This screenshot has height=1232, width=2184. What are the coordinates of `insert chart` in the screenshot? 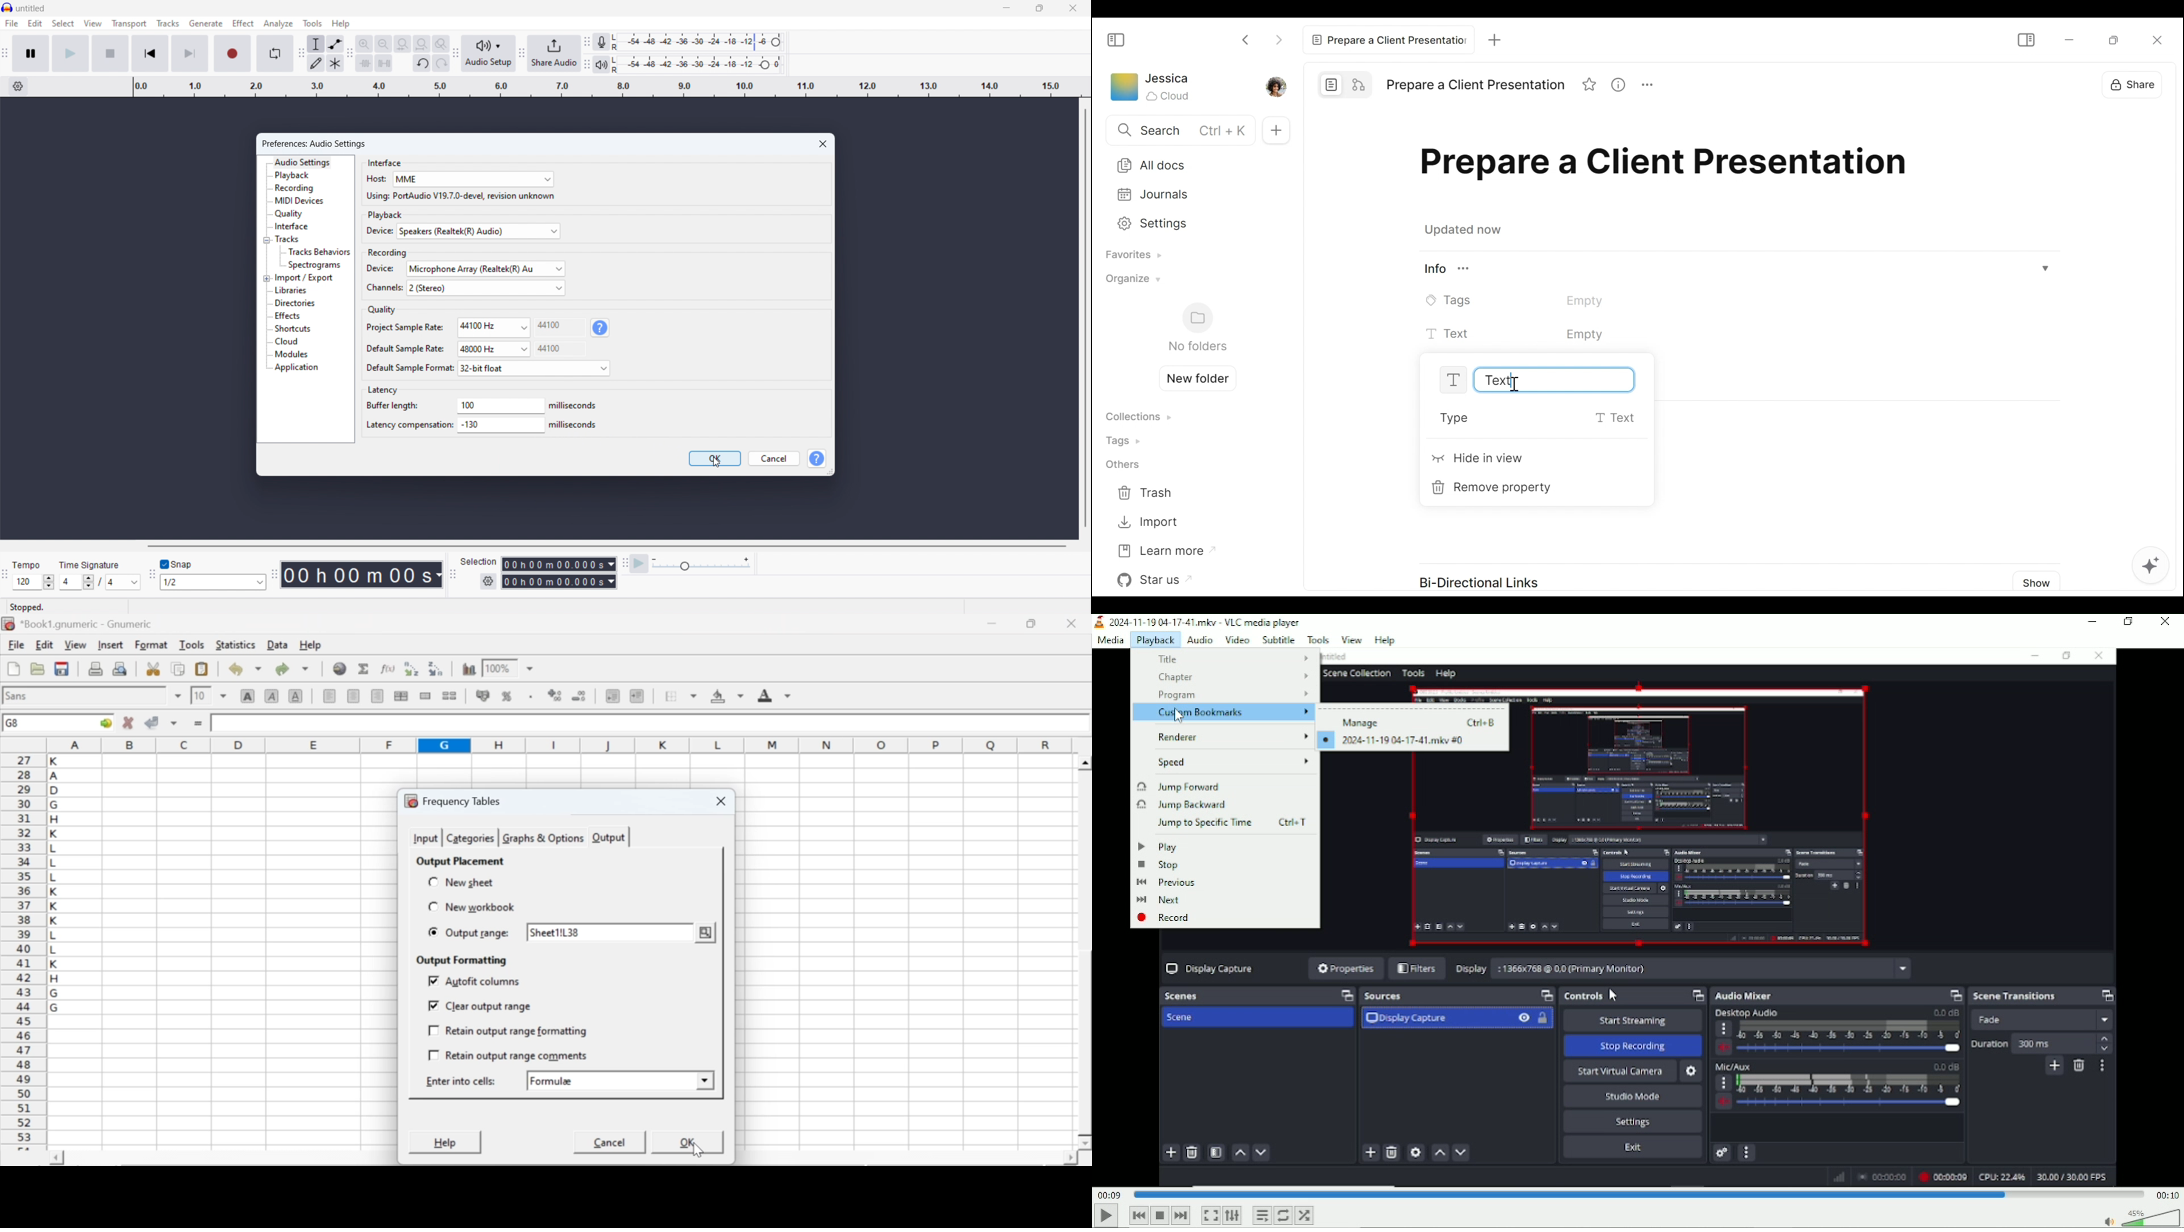 It's located at (469, 668).